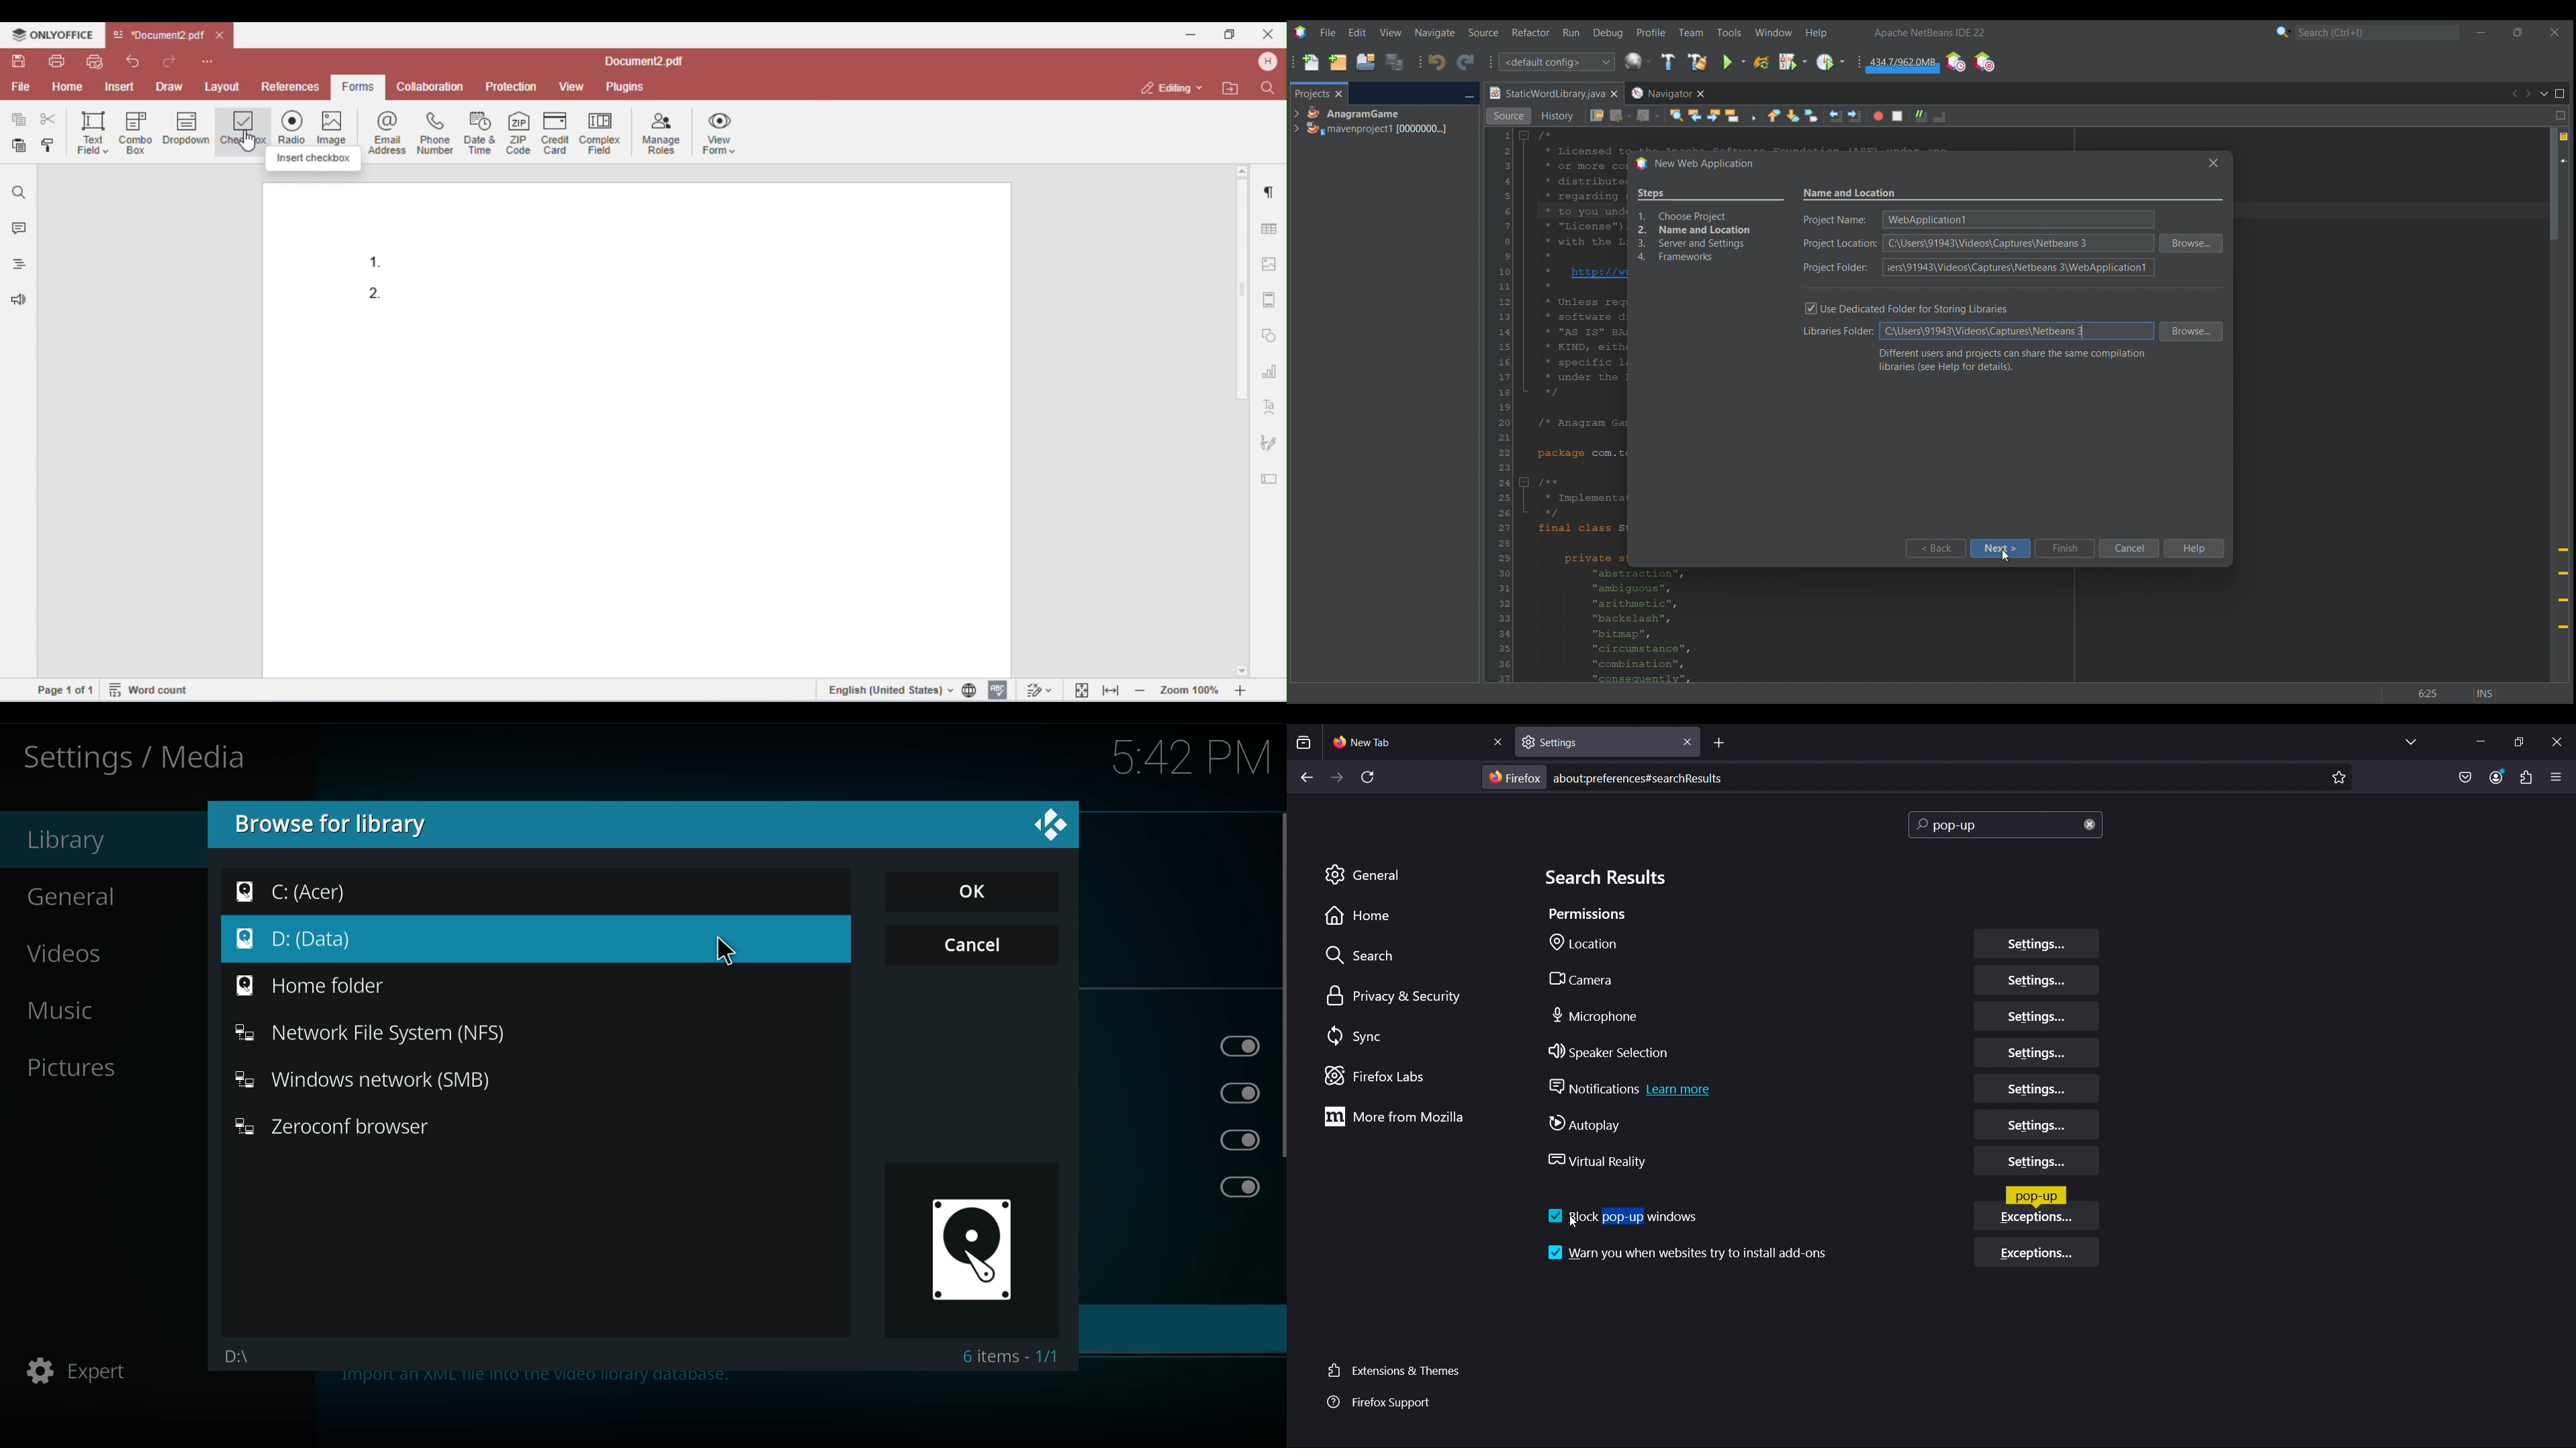  Describe the element at coordinates (1244, 1140) in the screenshot. I see `enabled` at that location.